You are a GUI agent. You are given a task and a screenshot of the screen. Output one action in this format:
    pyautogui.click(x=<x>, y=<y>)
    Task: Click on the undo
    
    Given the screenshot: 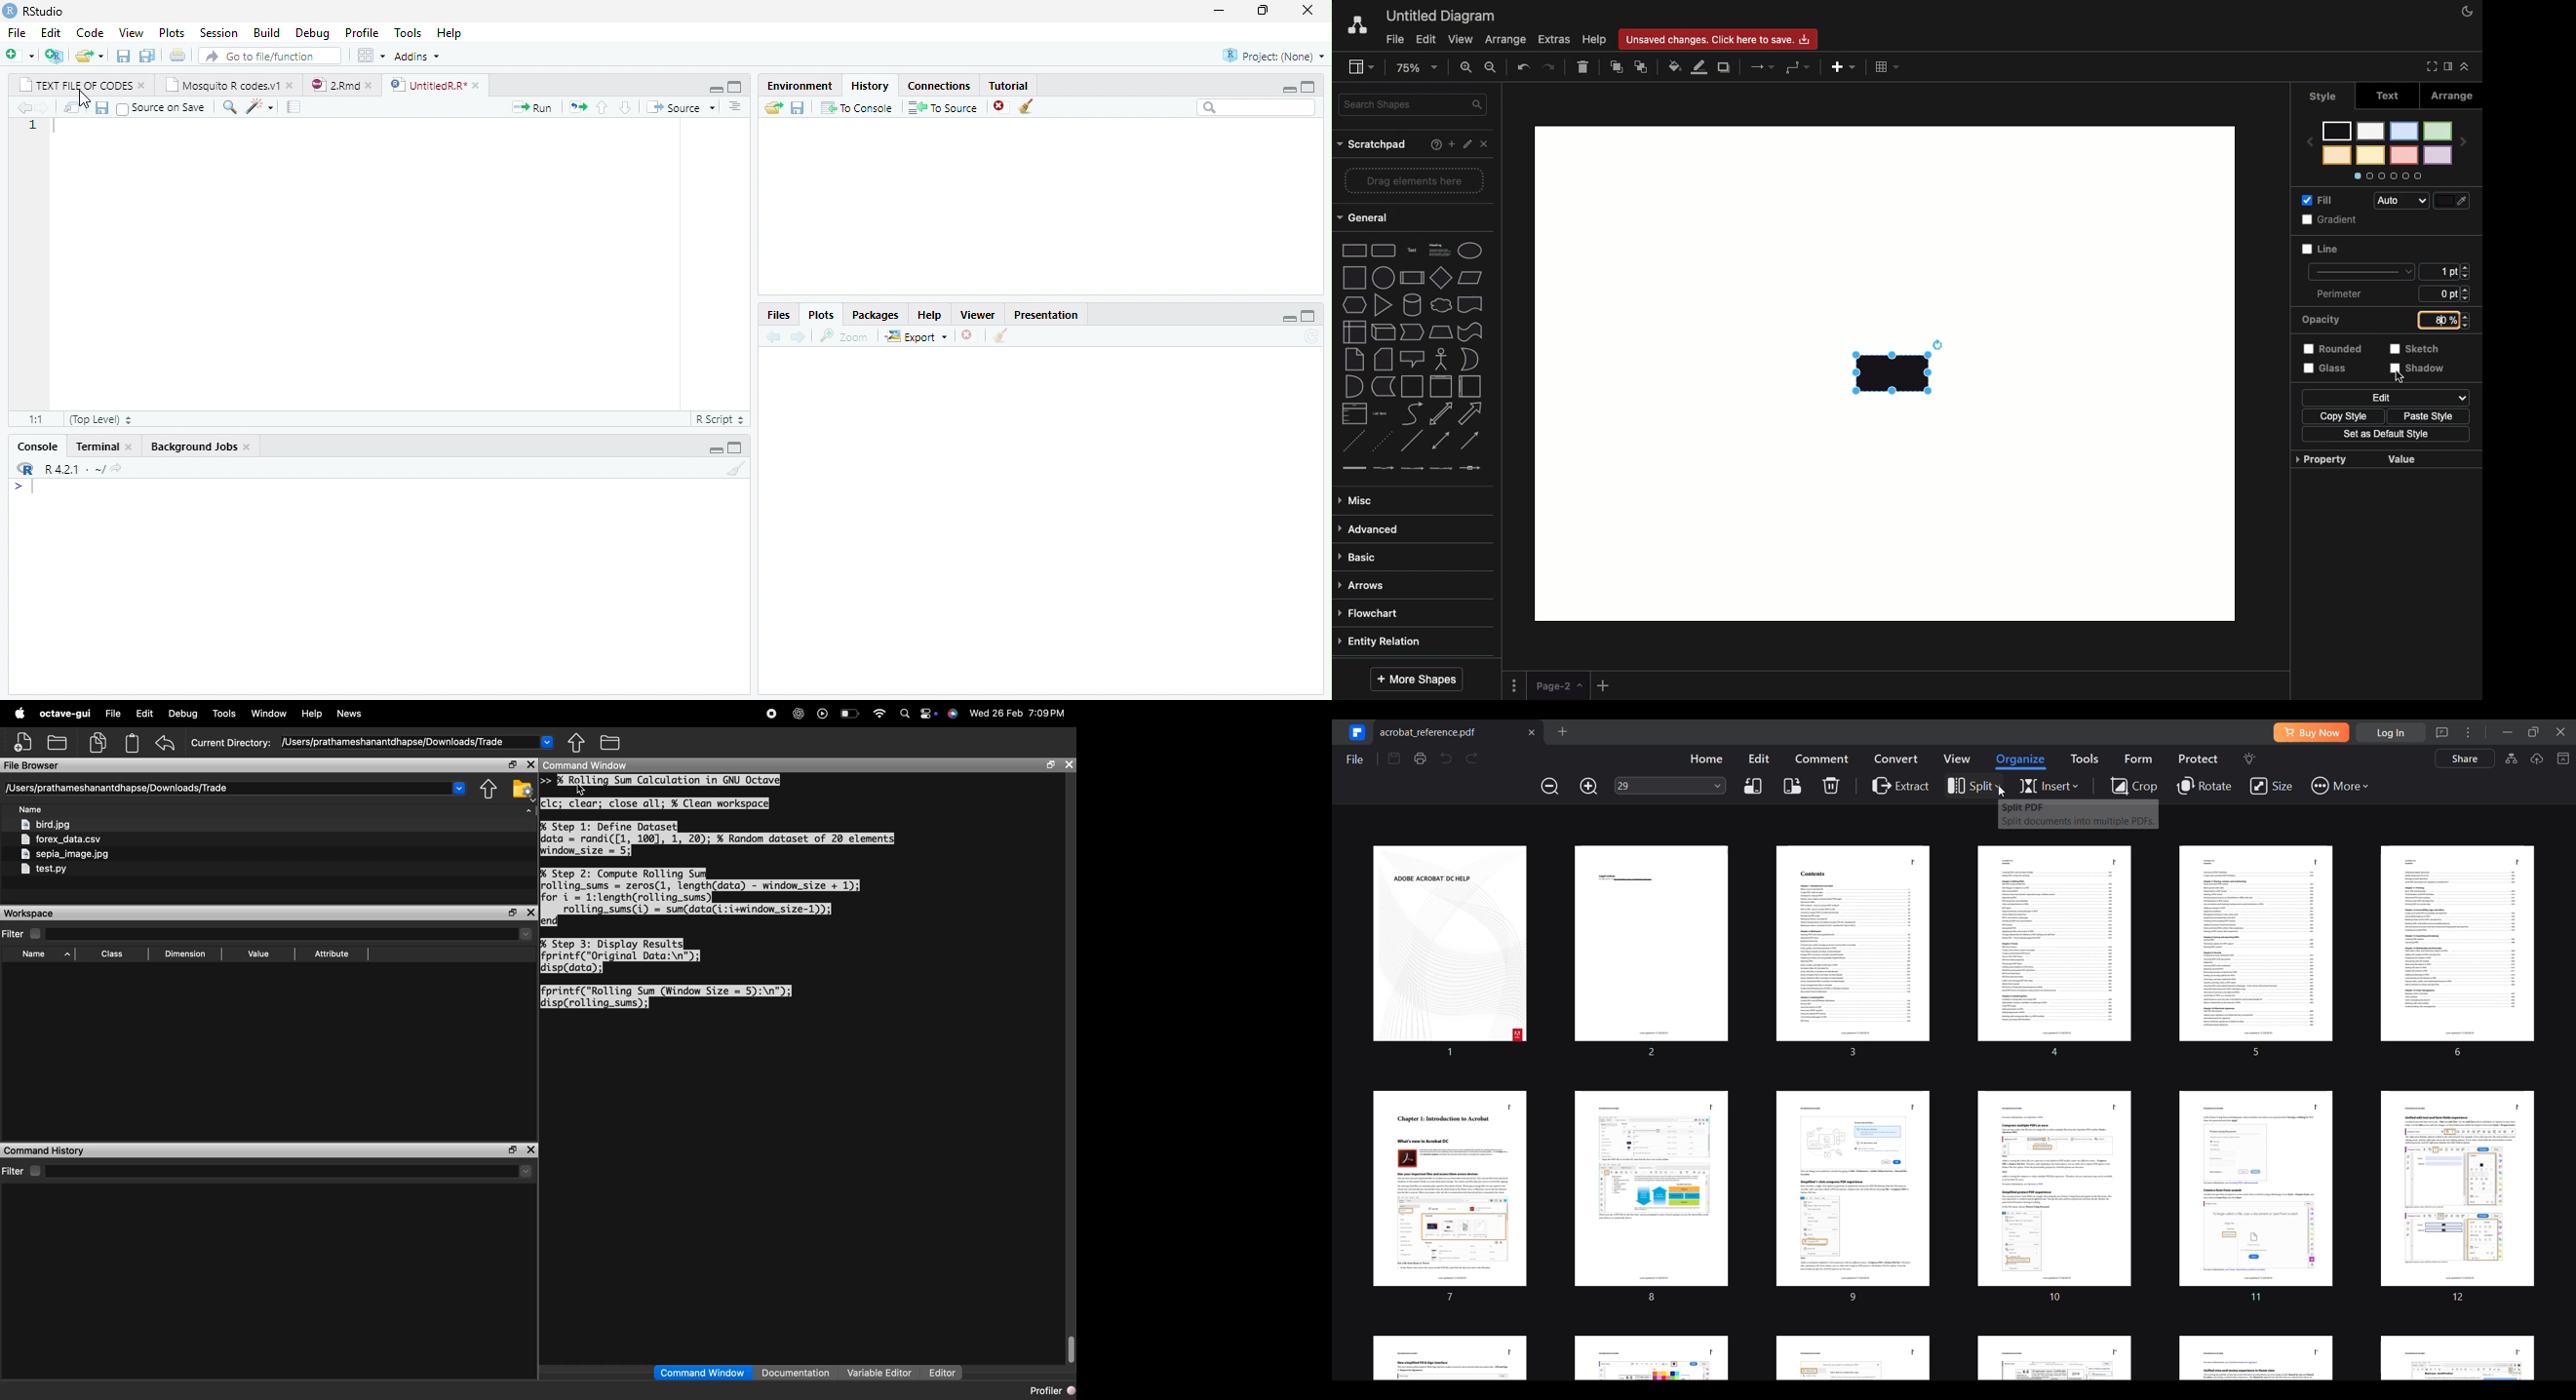 What is the action you would take?
    pyautogui.click(x=166, y=742)
    